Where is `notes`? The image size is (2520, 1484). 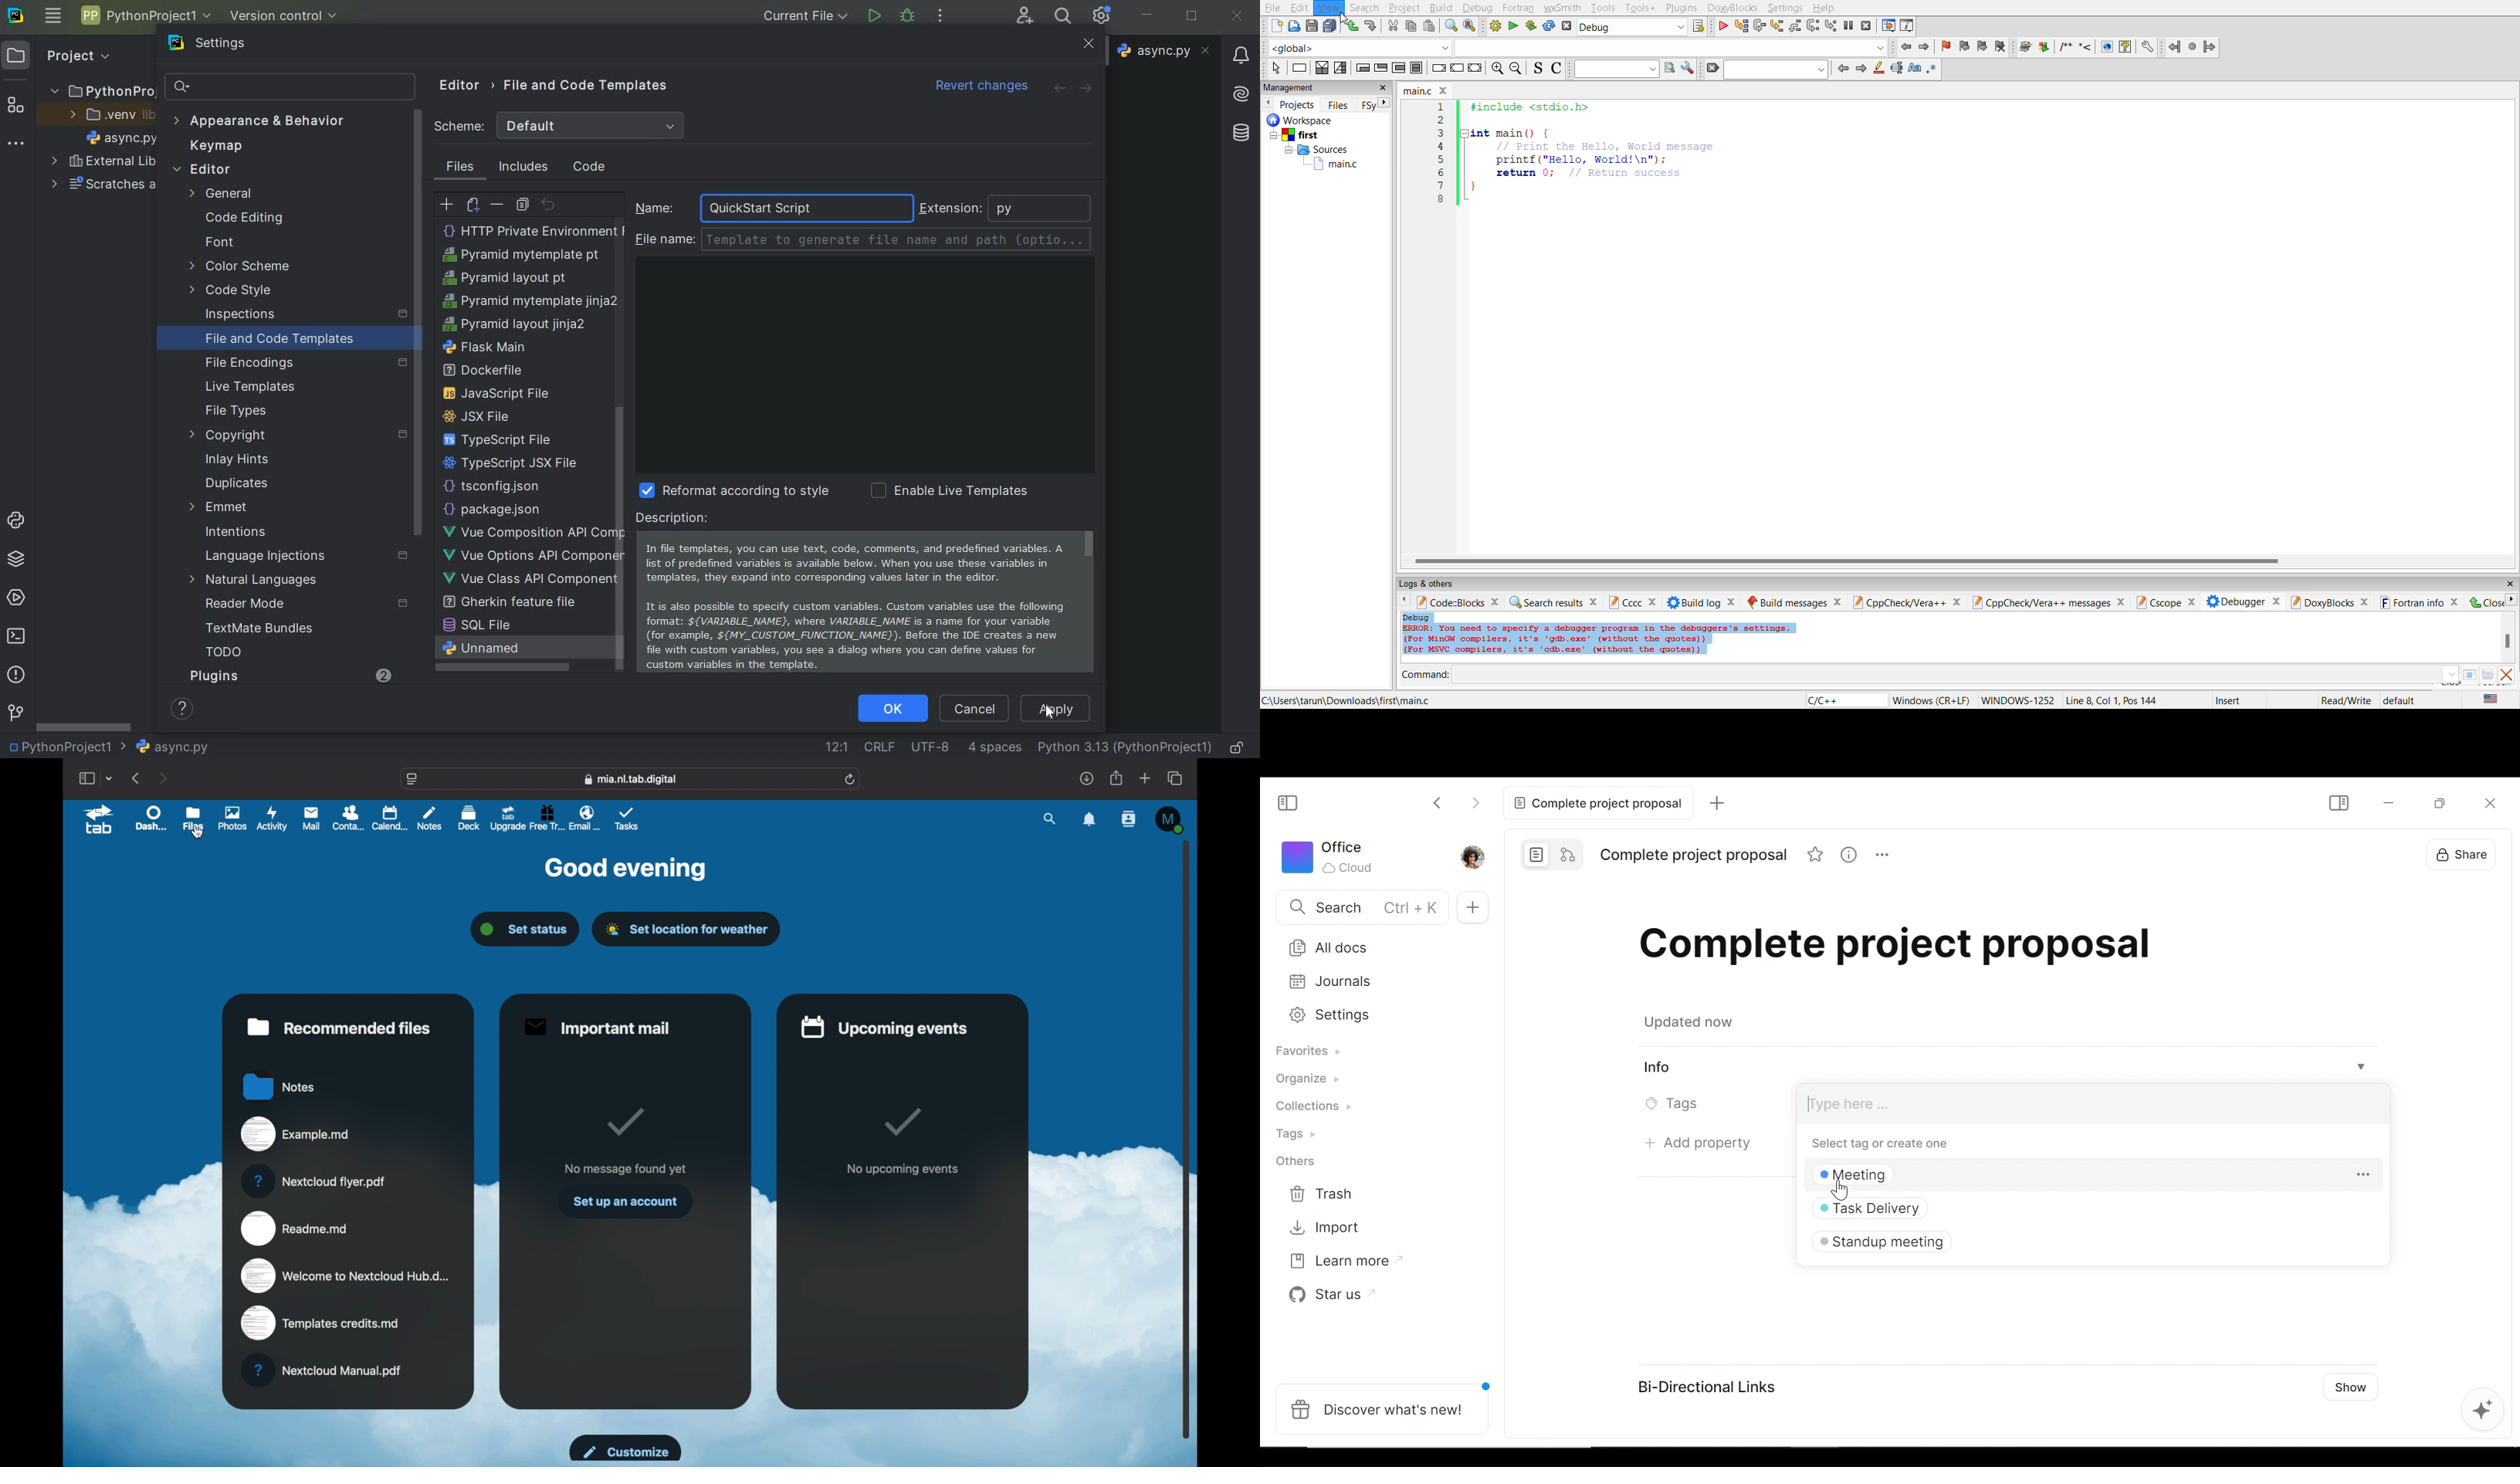 notes is located at coordinates (278, 1086).